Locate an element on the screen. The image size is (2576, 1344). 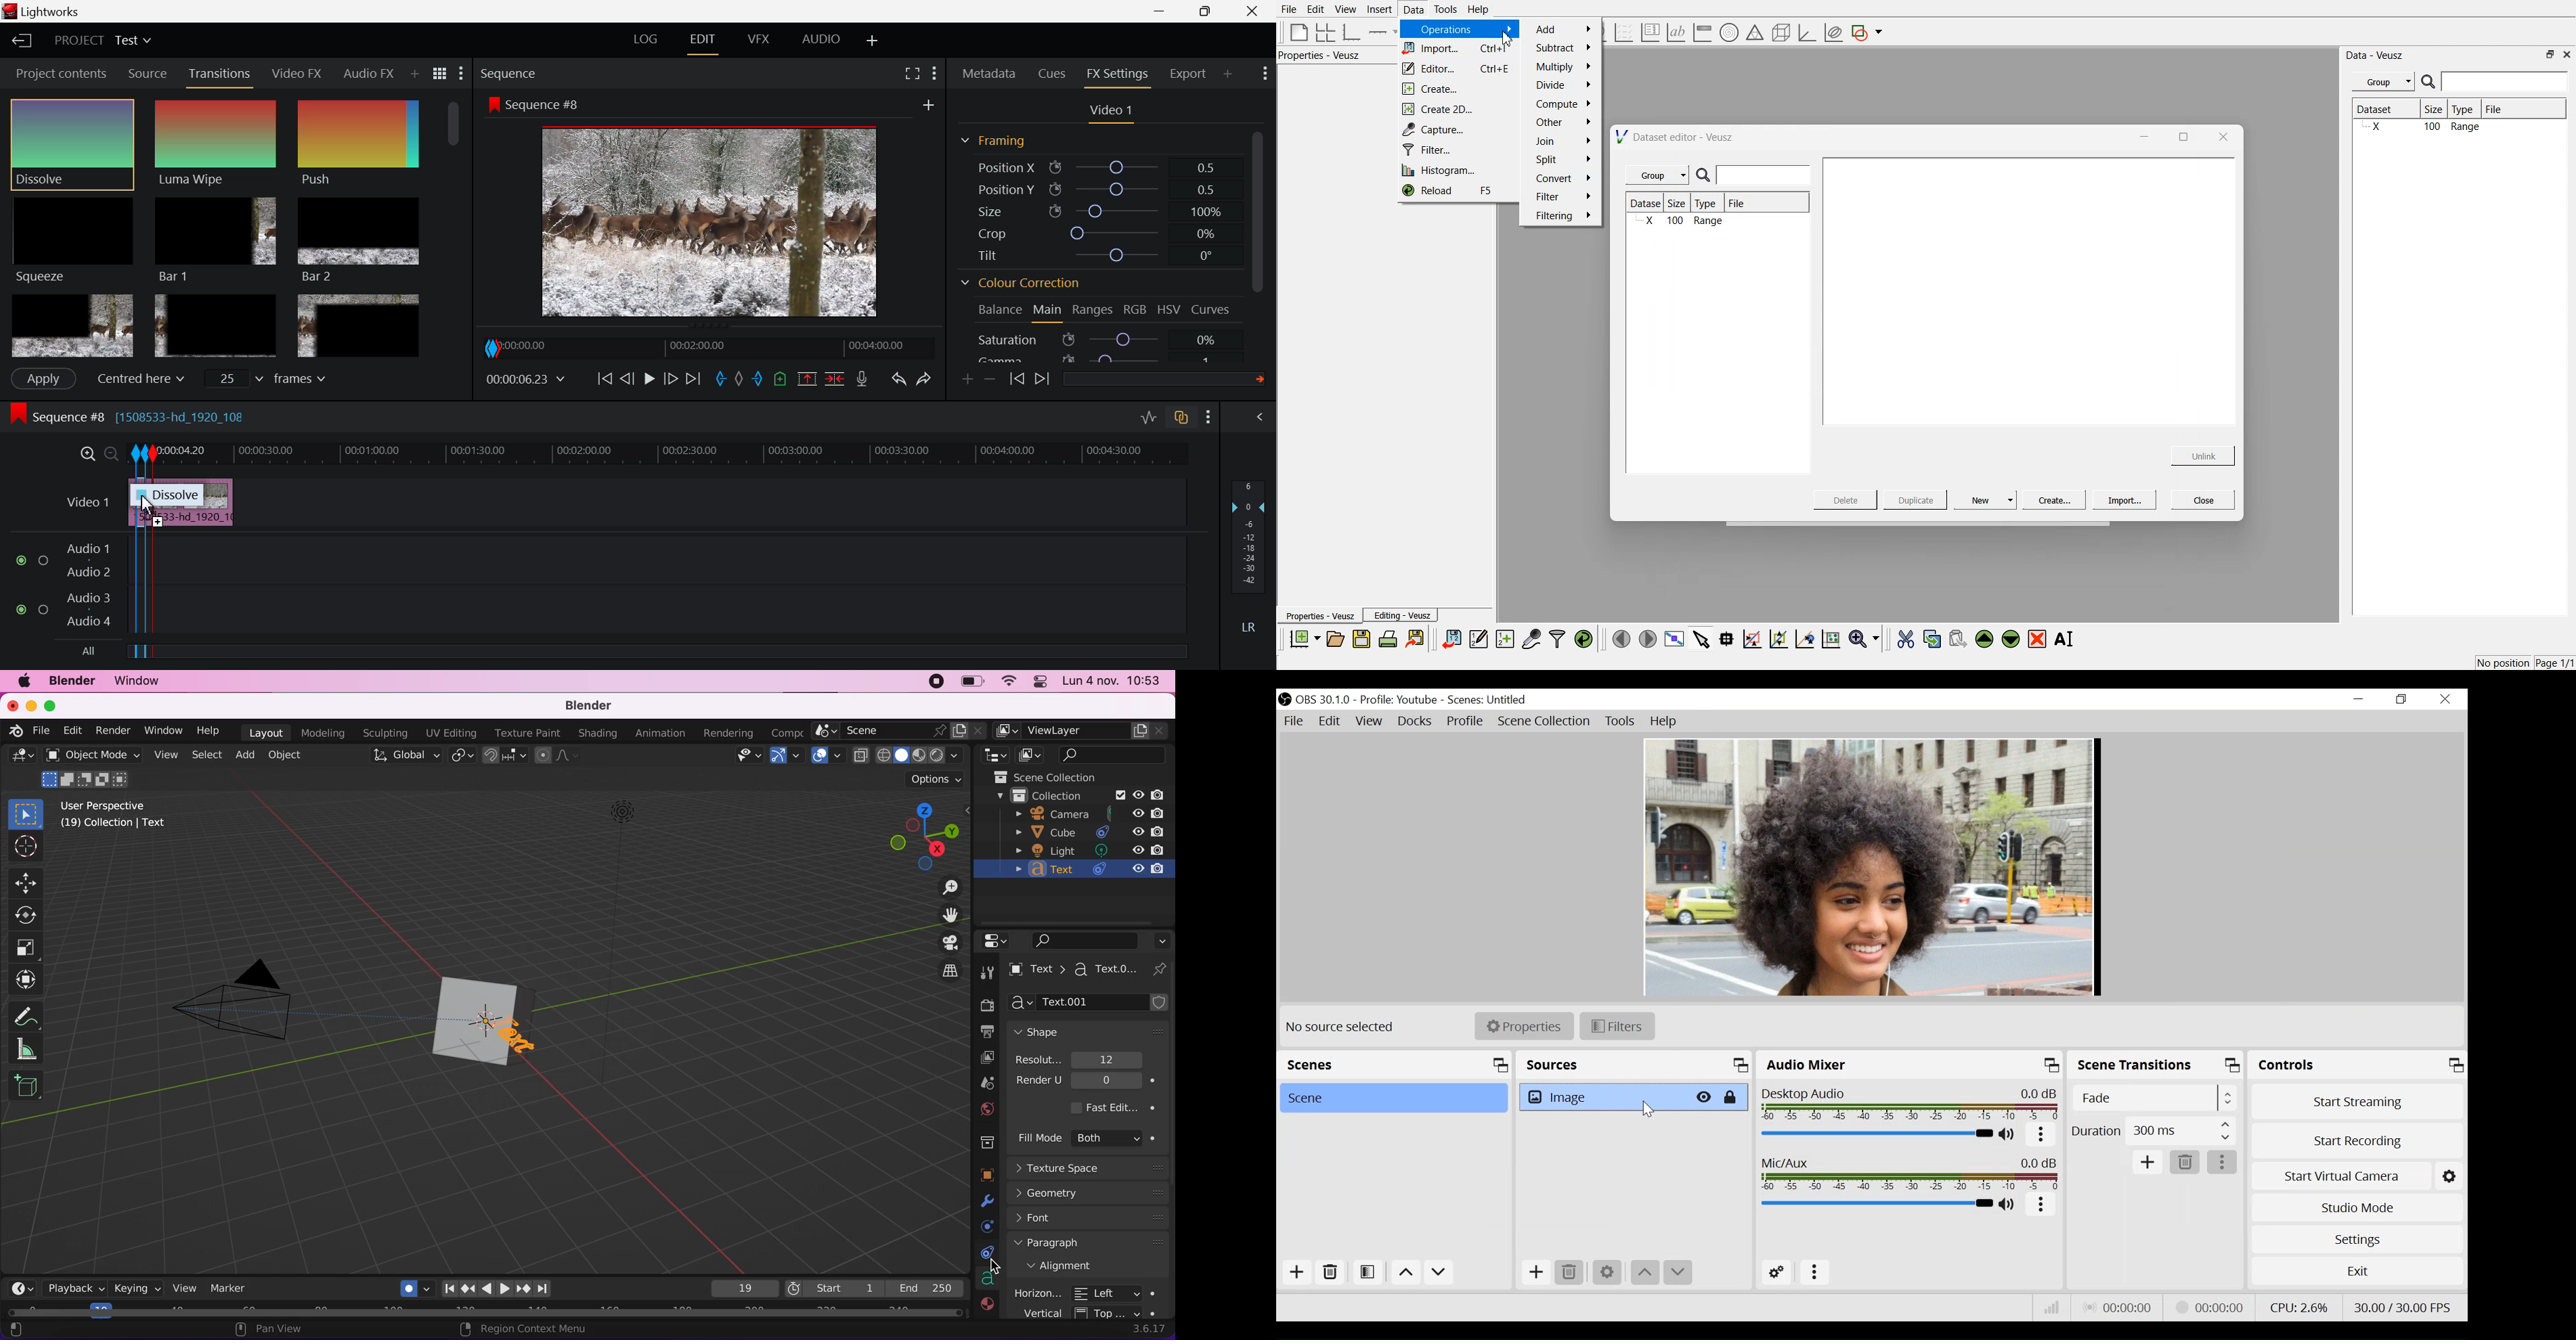
Duration is located at coordinates (2153, 1132).